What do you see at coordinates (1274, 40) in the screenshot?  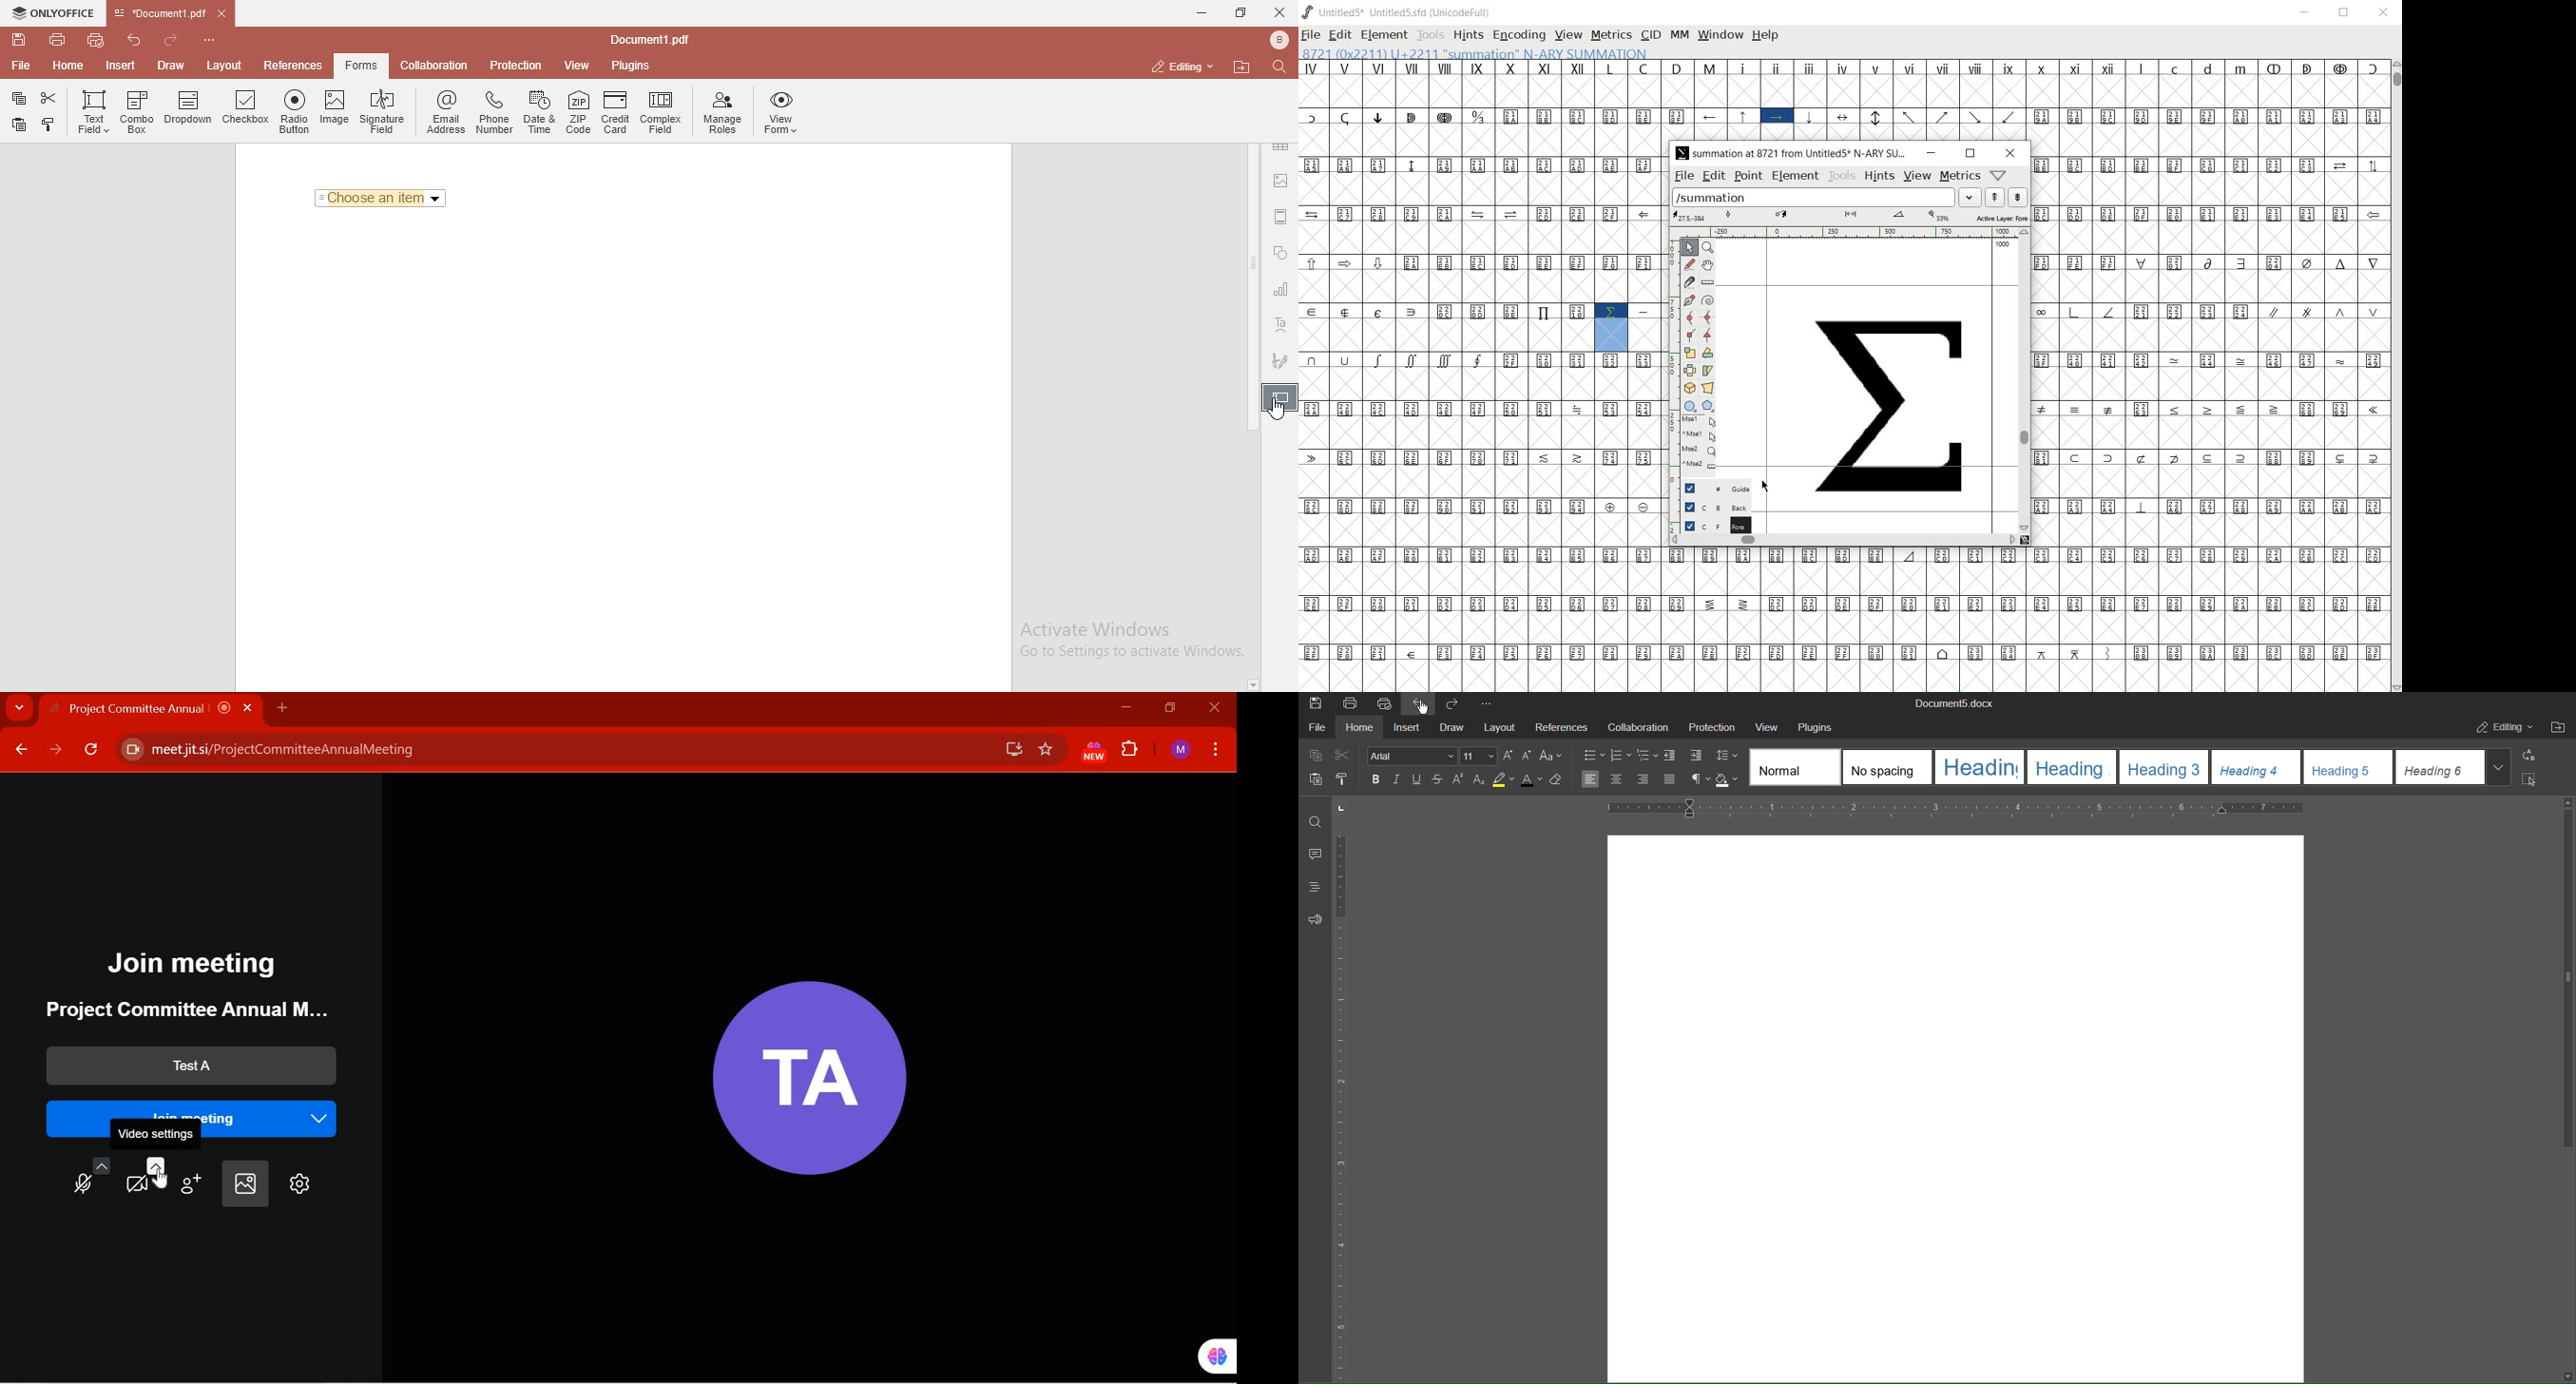 I see `bluetooth` at bounding box center [1274, 40].